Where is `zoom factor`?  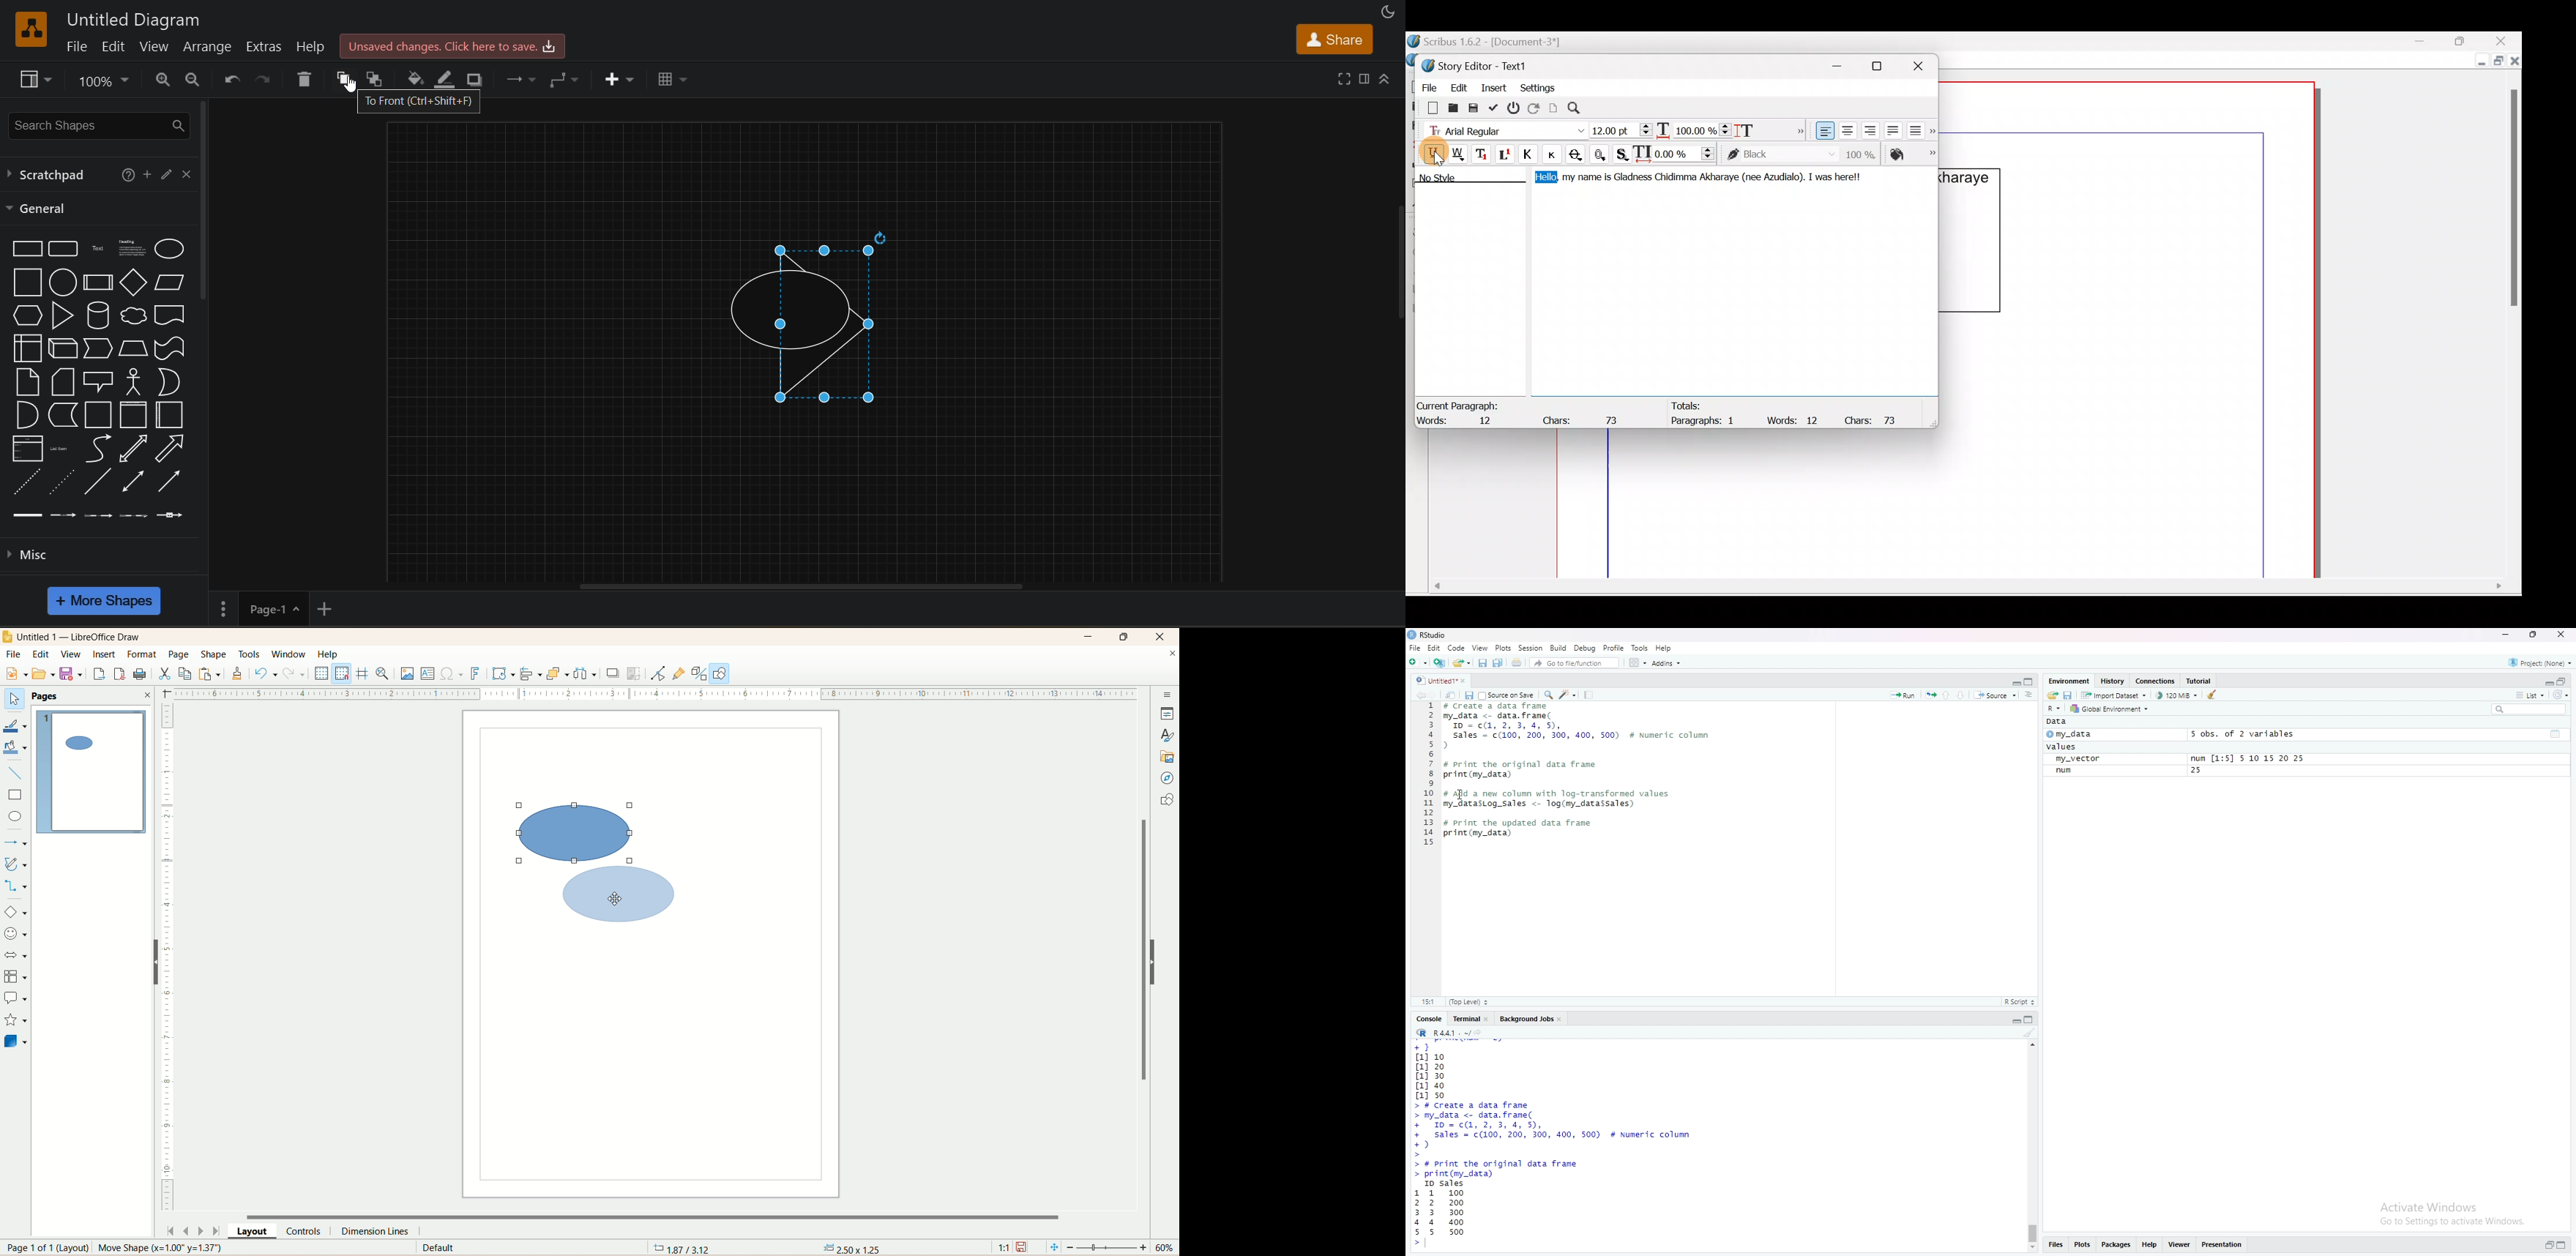
zoom factor is located at coordinates (1109, 1247).